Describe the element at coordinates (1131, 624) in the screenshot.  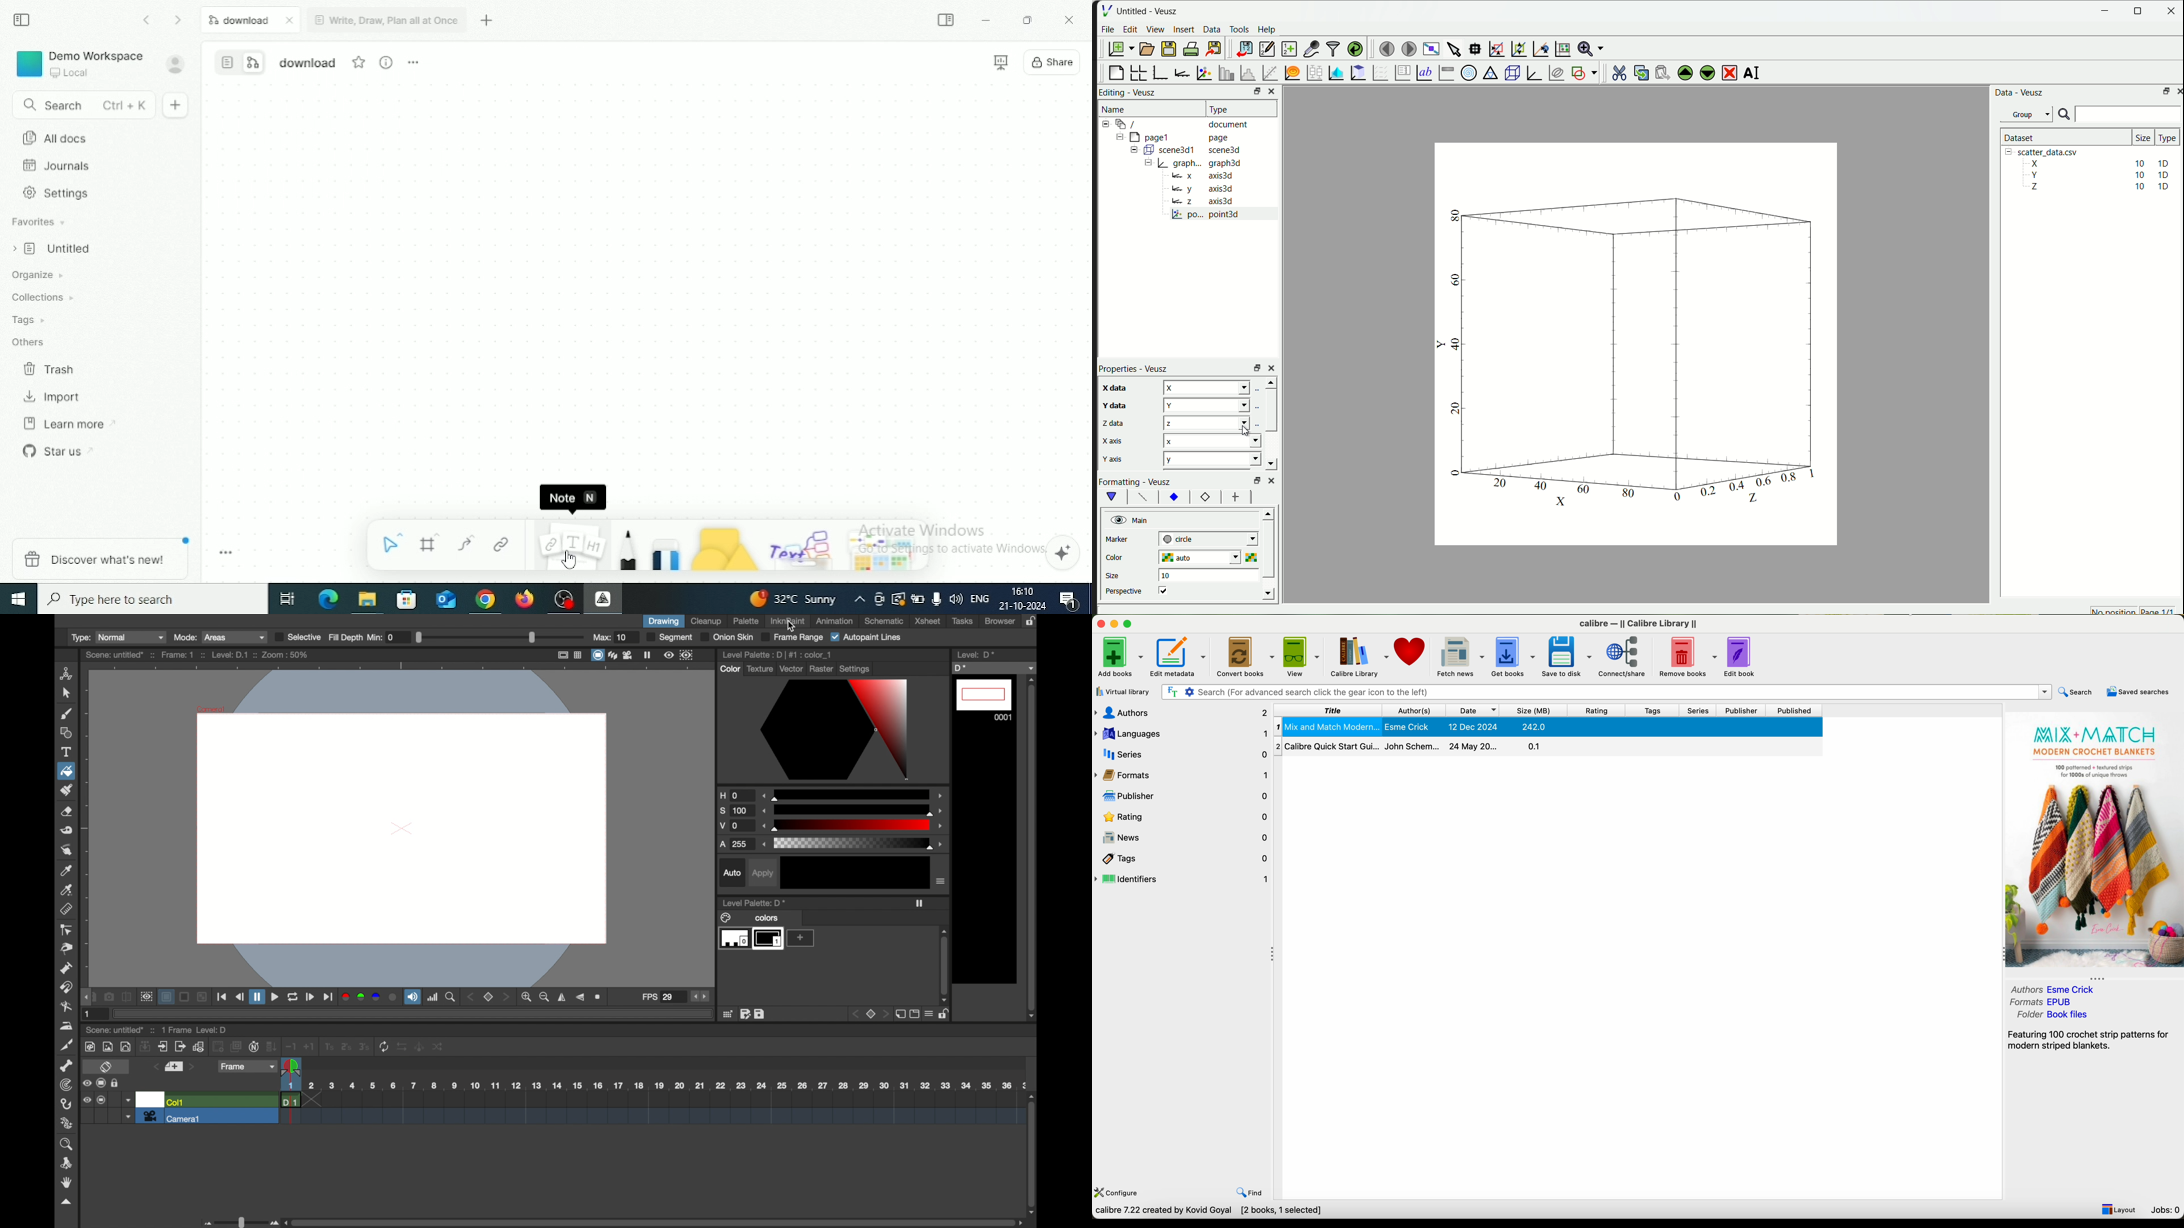
I see `maximize` at that location.